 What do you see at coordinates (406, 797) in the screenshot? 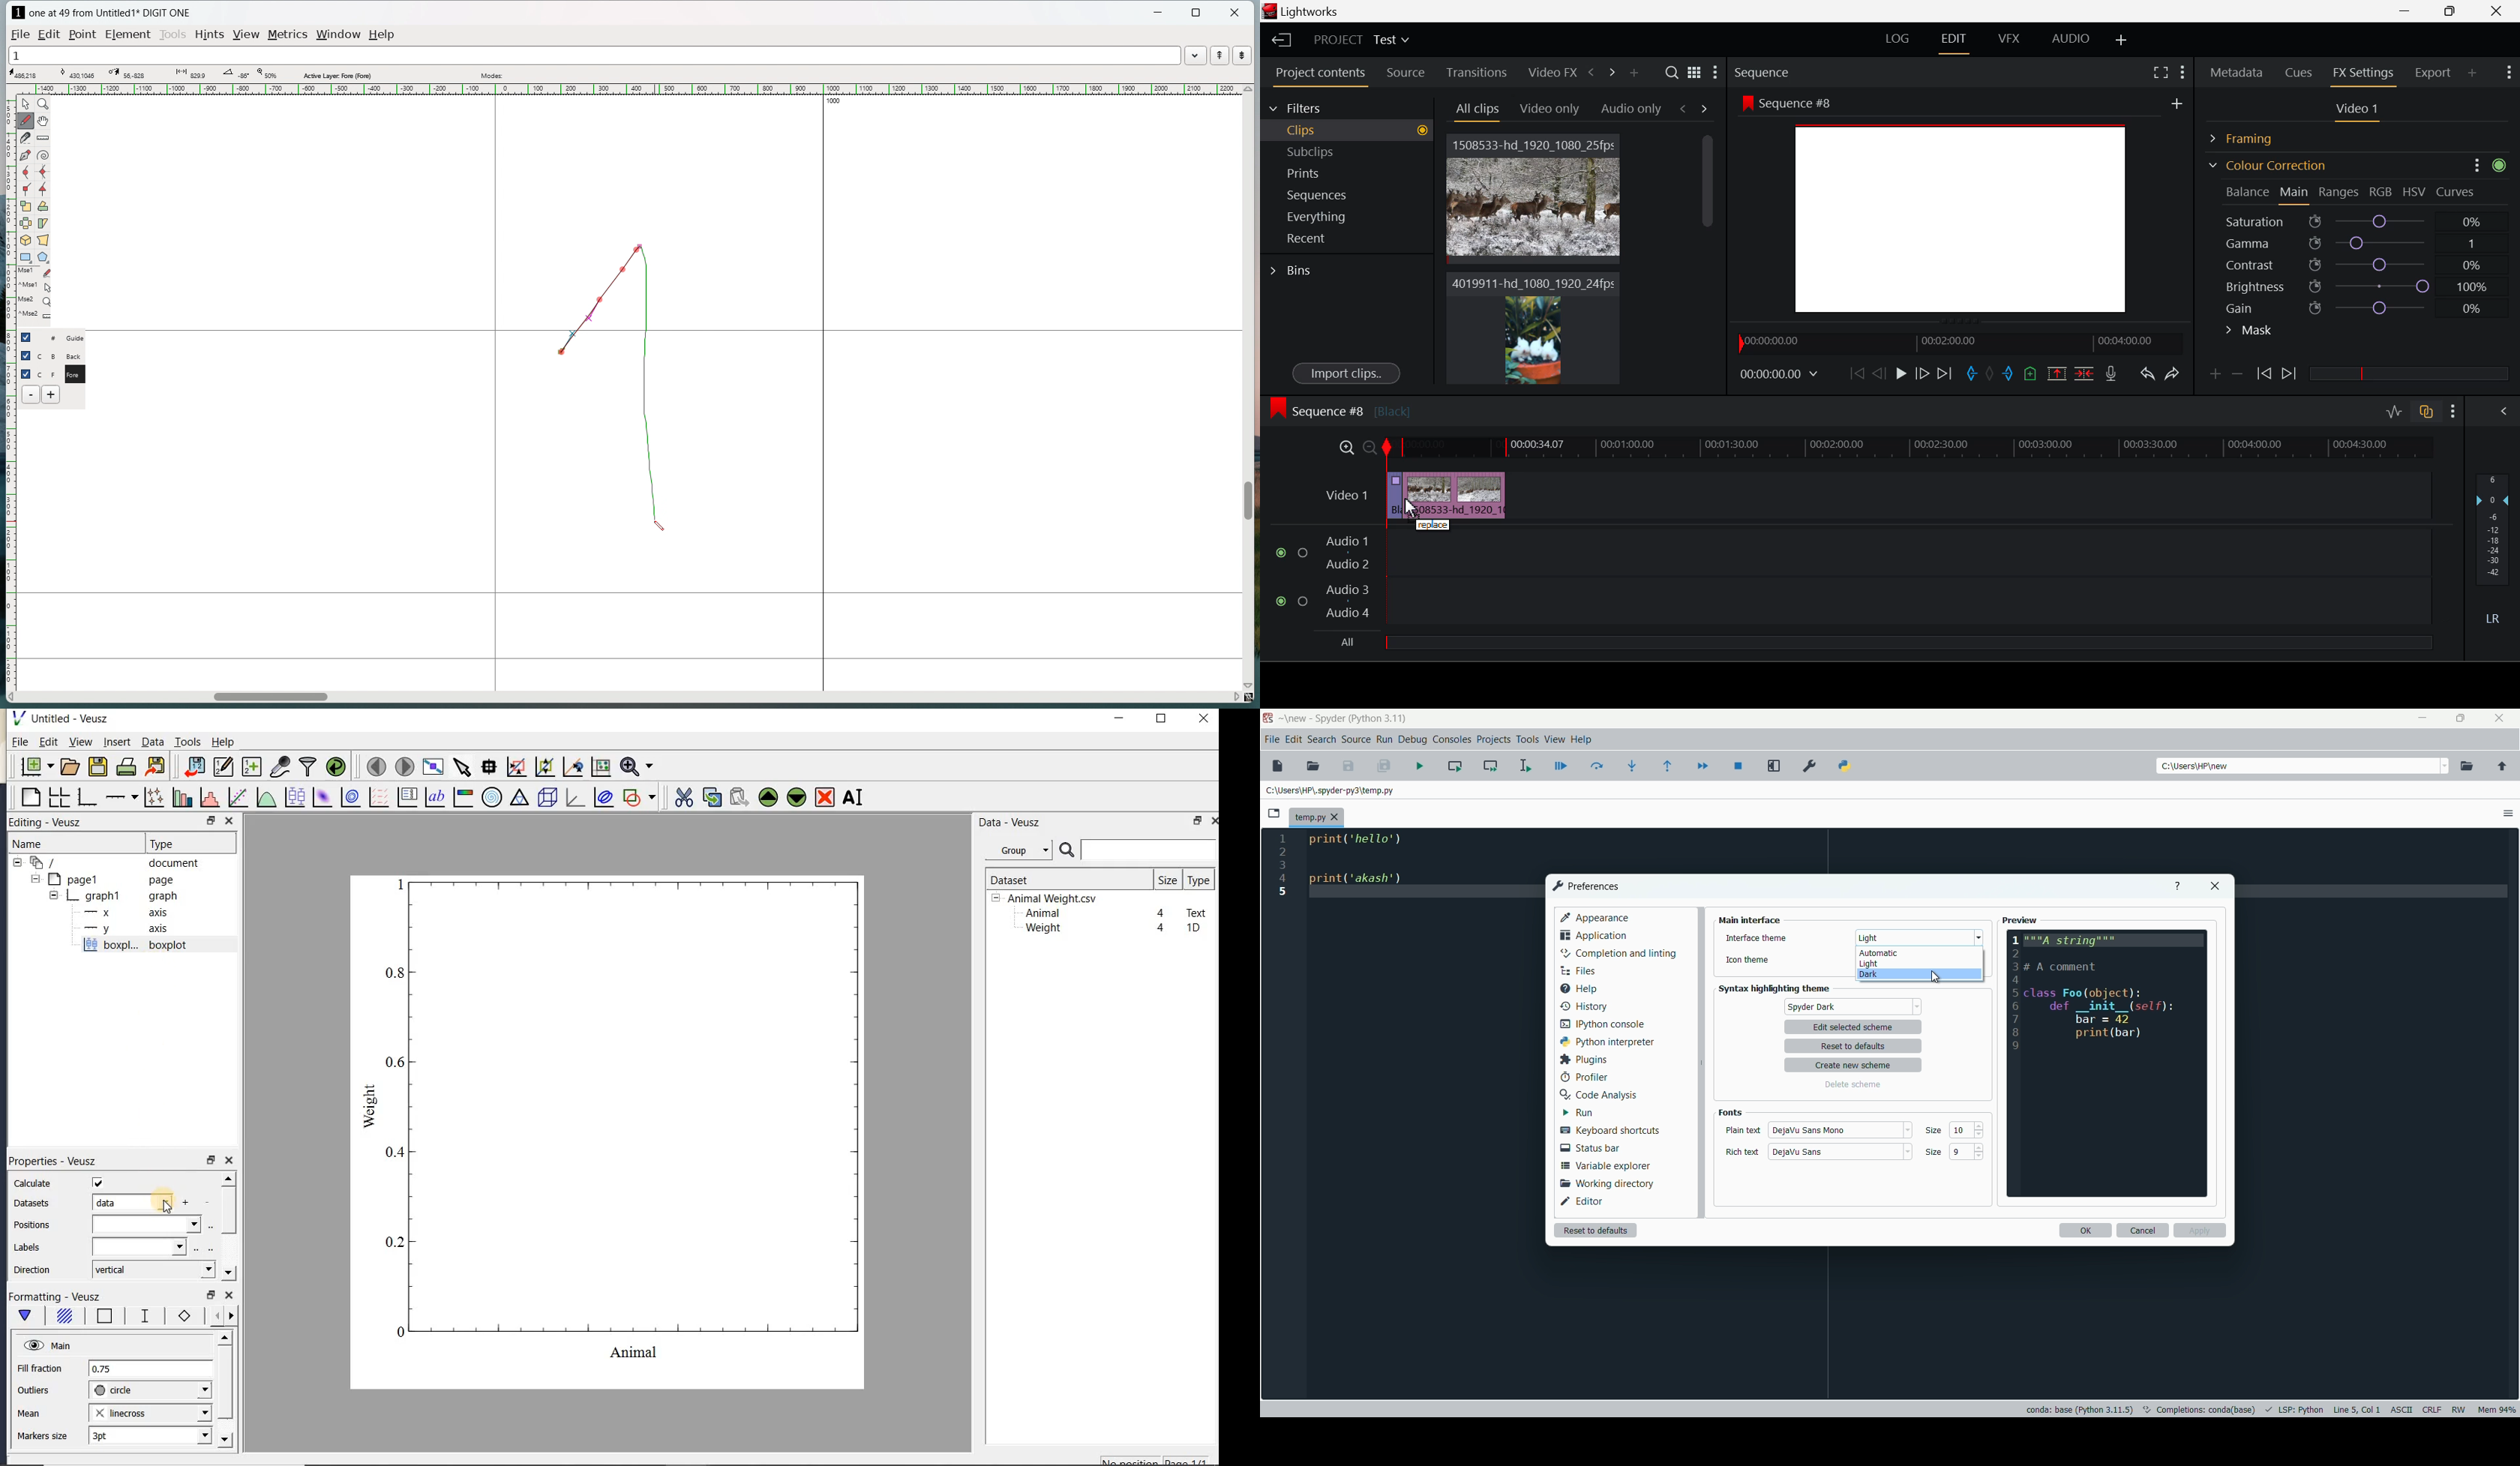
I see `plot key` at bounding box center [406, 797].